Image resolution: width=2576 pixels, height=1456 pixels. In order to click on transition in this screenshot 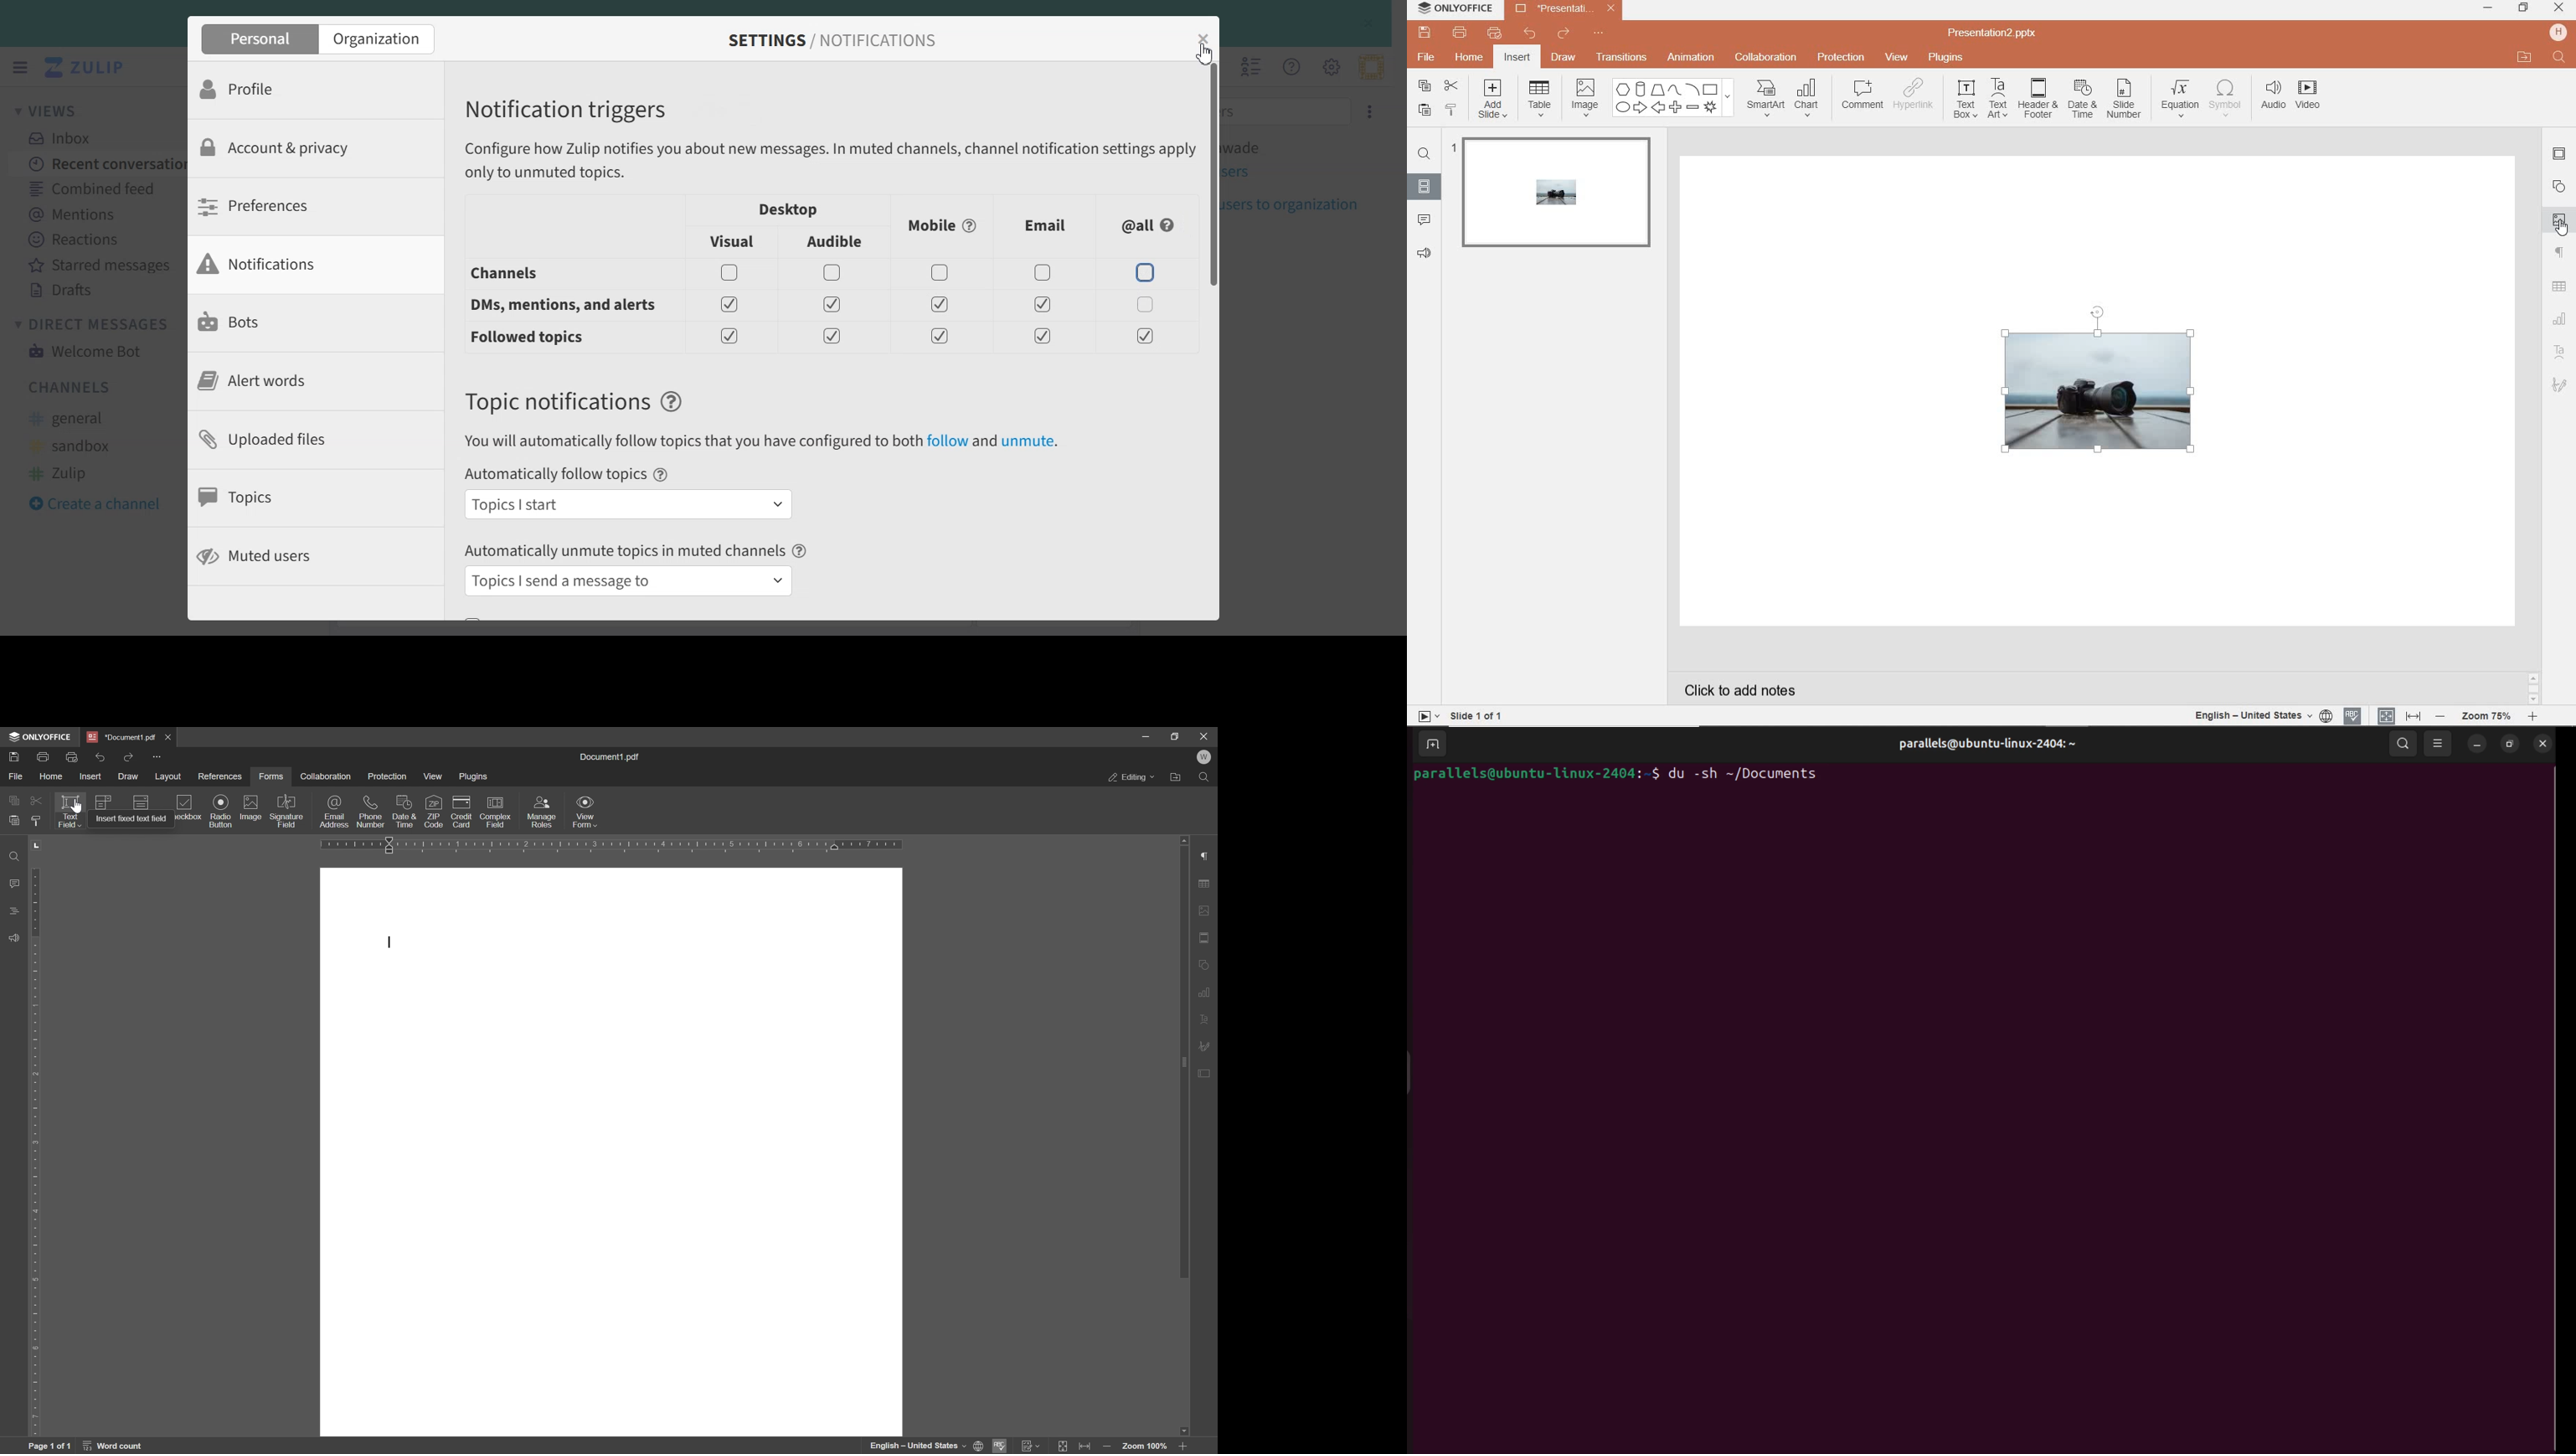, I will do `click(1621, 57)`.